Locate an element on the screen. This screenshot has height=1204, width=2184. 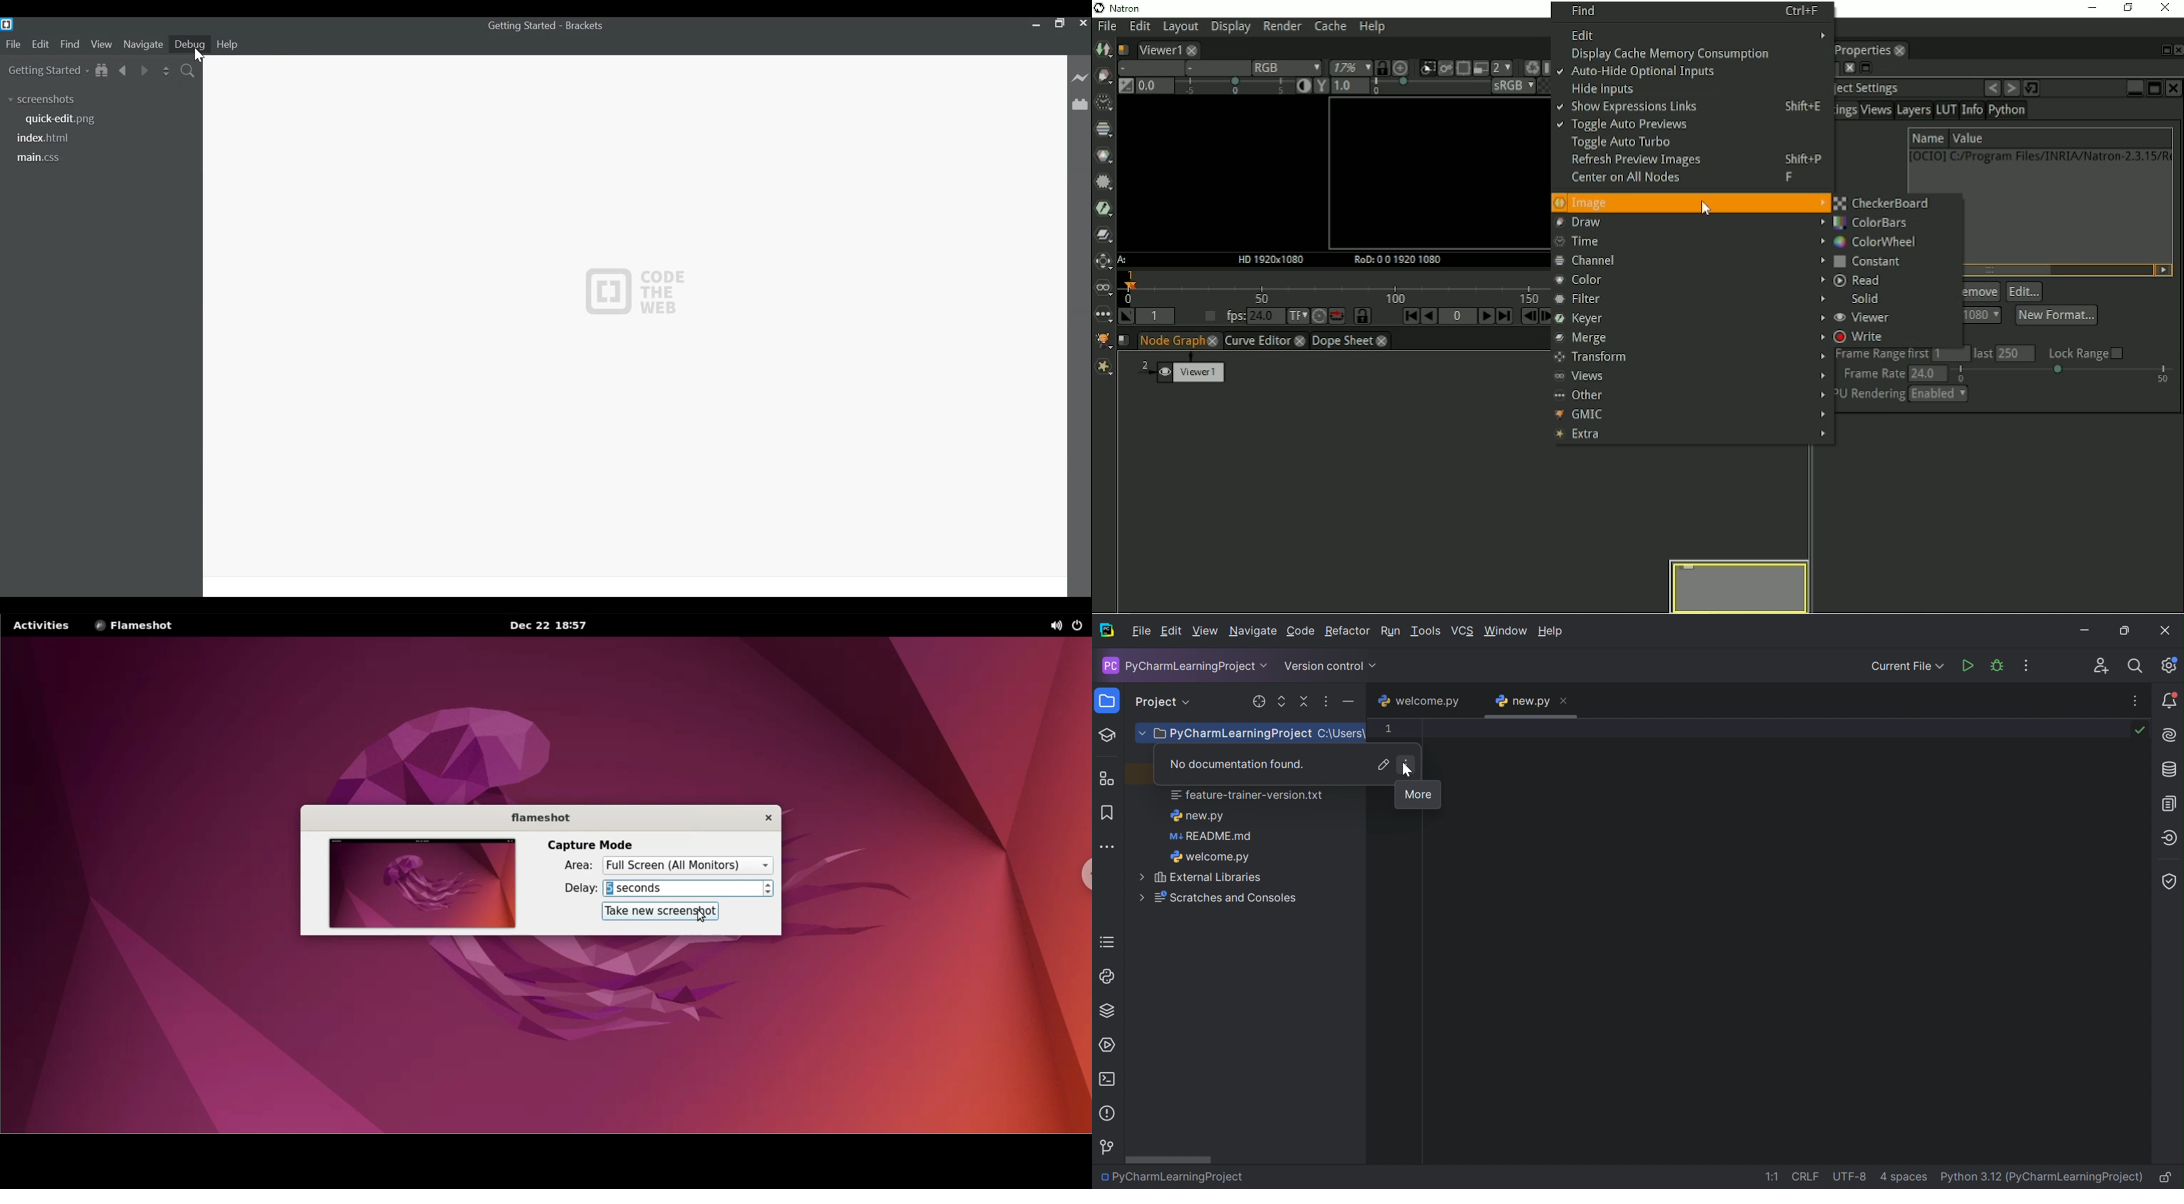
welcome.py is located at coordinates (1417, 701).